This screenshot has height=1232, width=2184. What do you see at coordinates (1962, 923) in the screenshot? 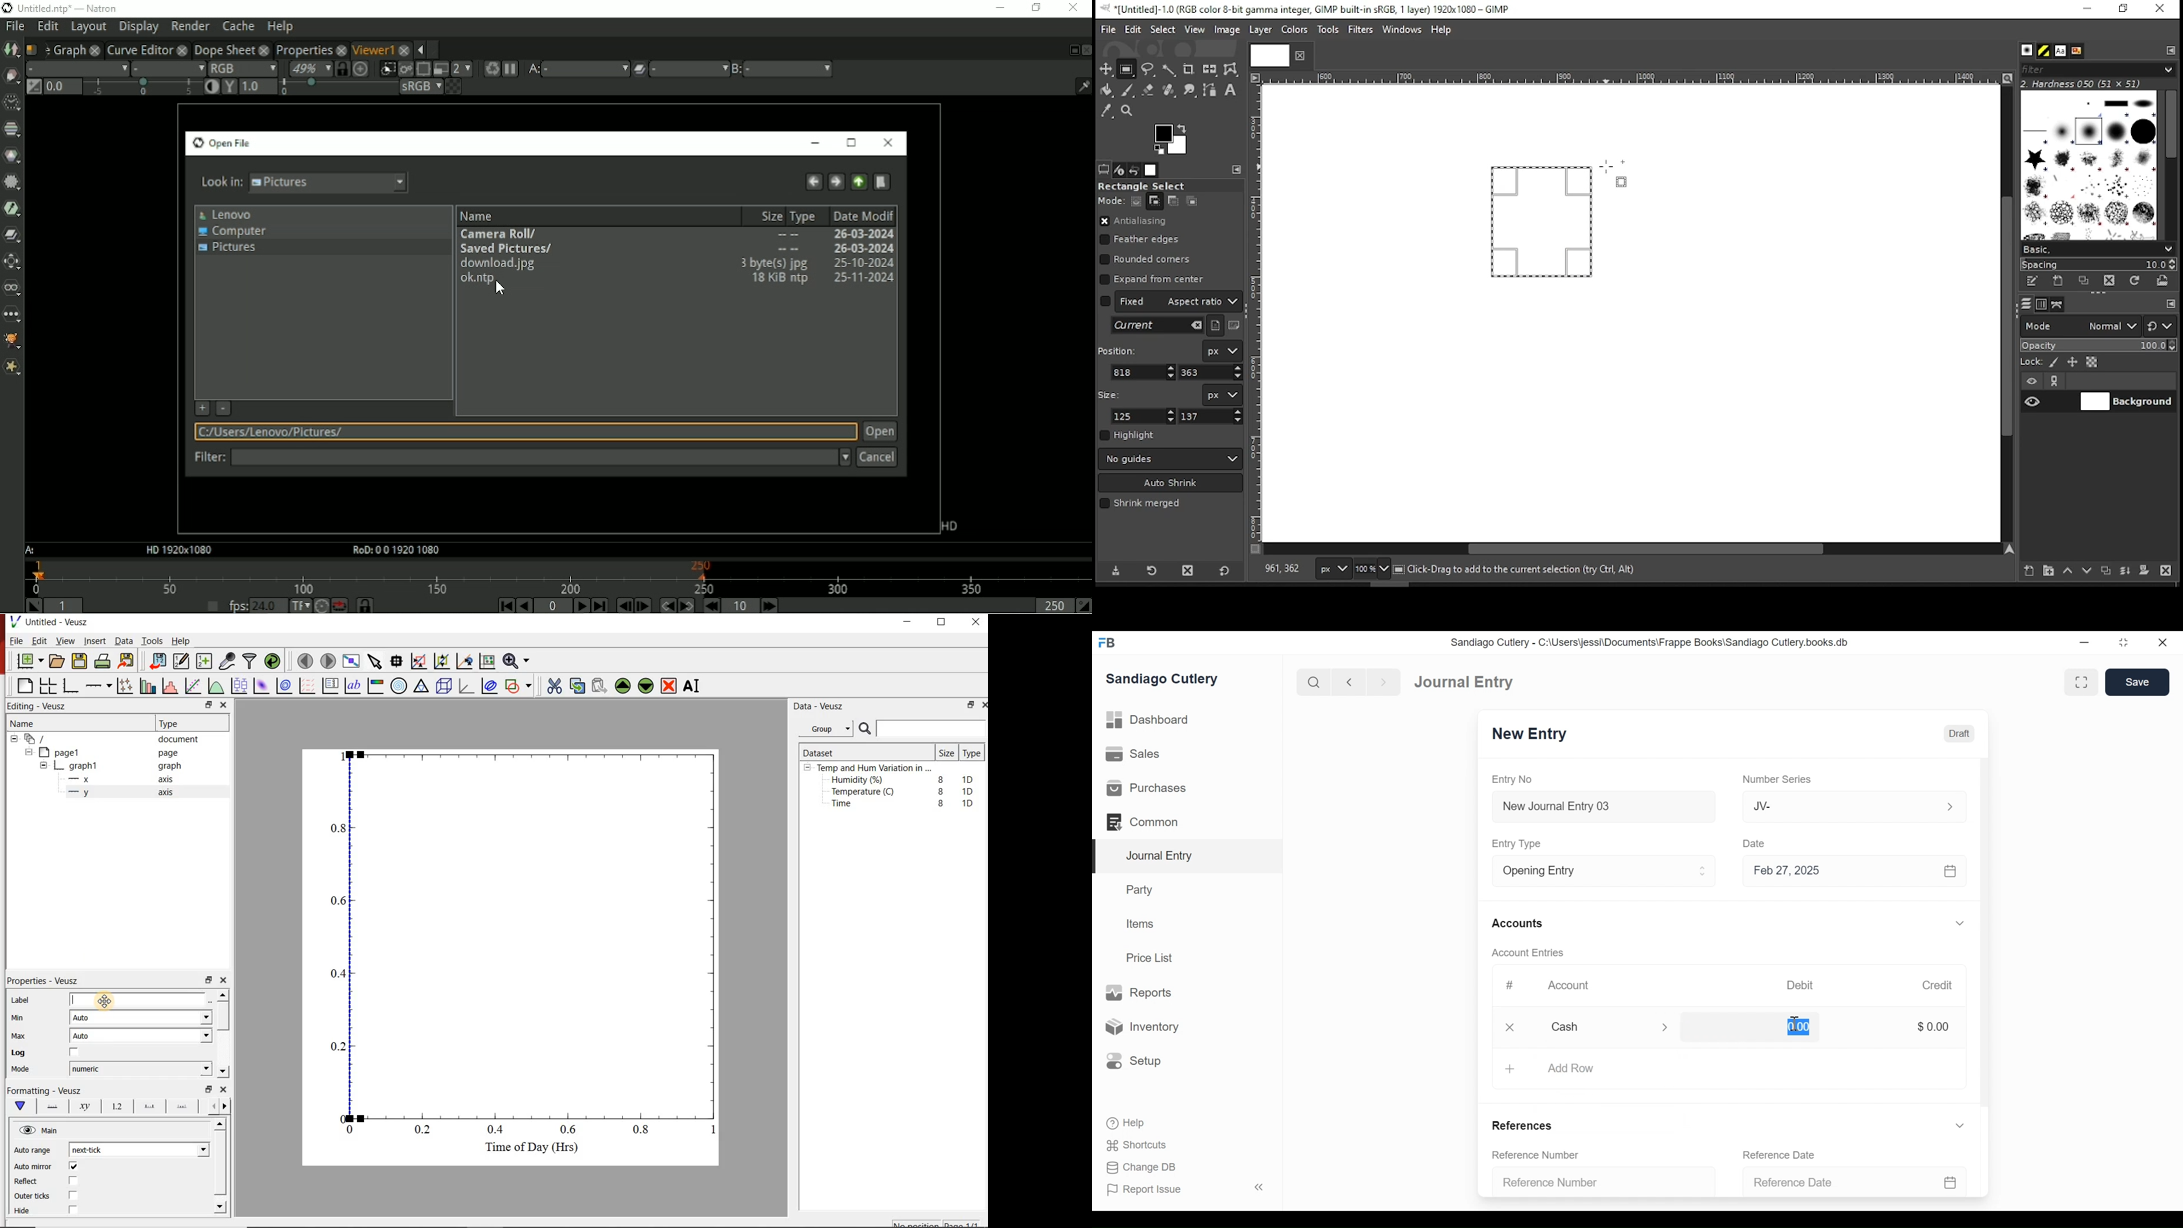
I see `Expand` at bounding box center [1962, 923].